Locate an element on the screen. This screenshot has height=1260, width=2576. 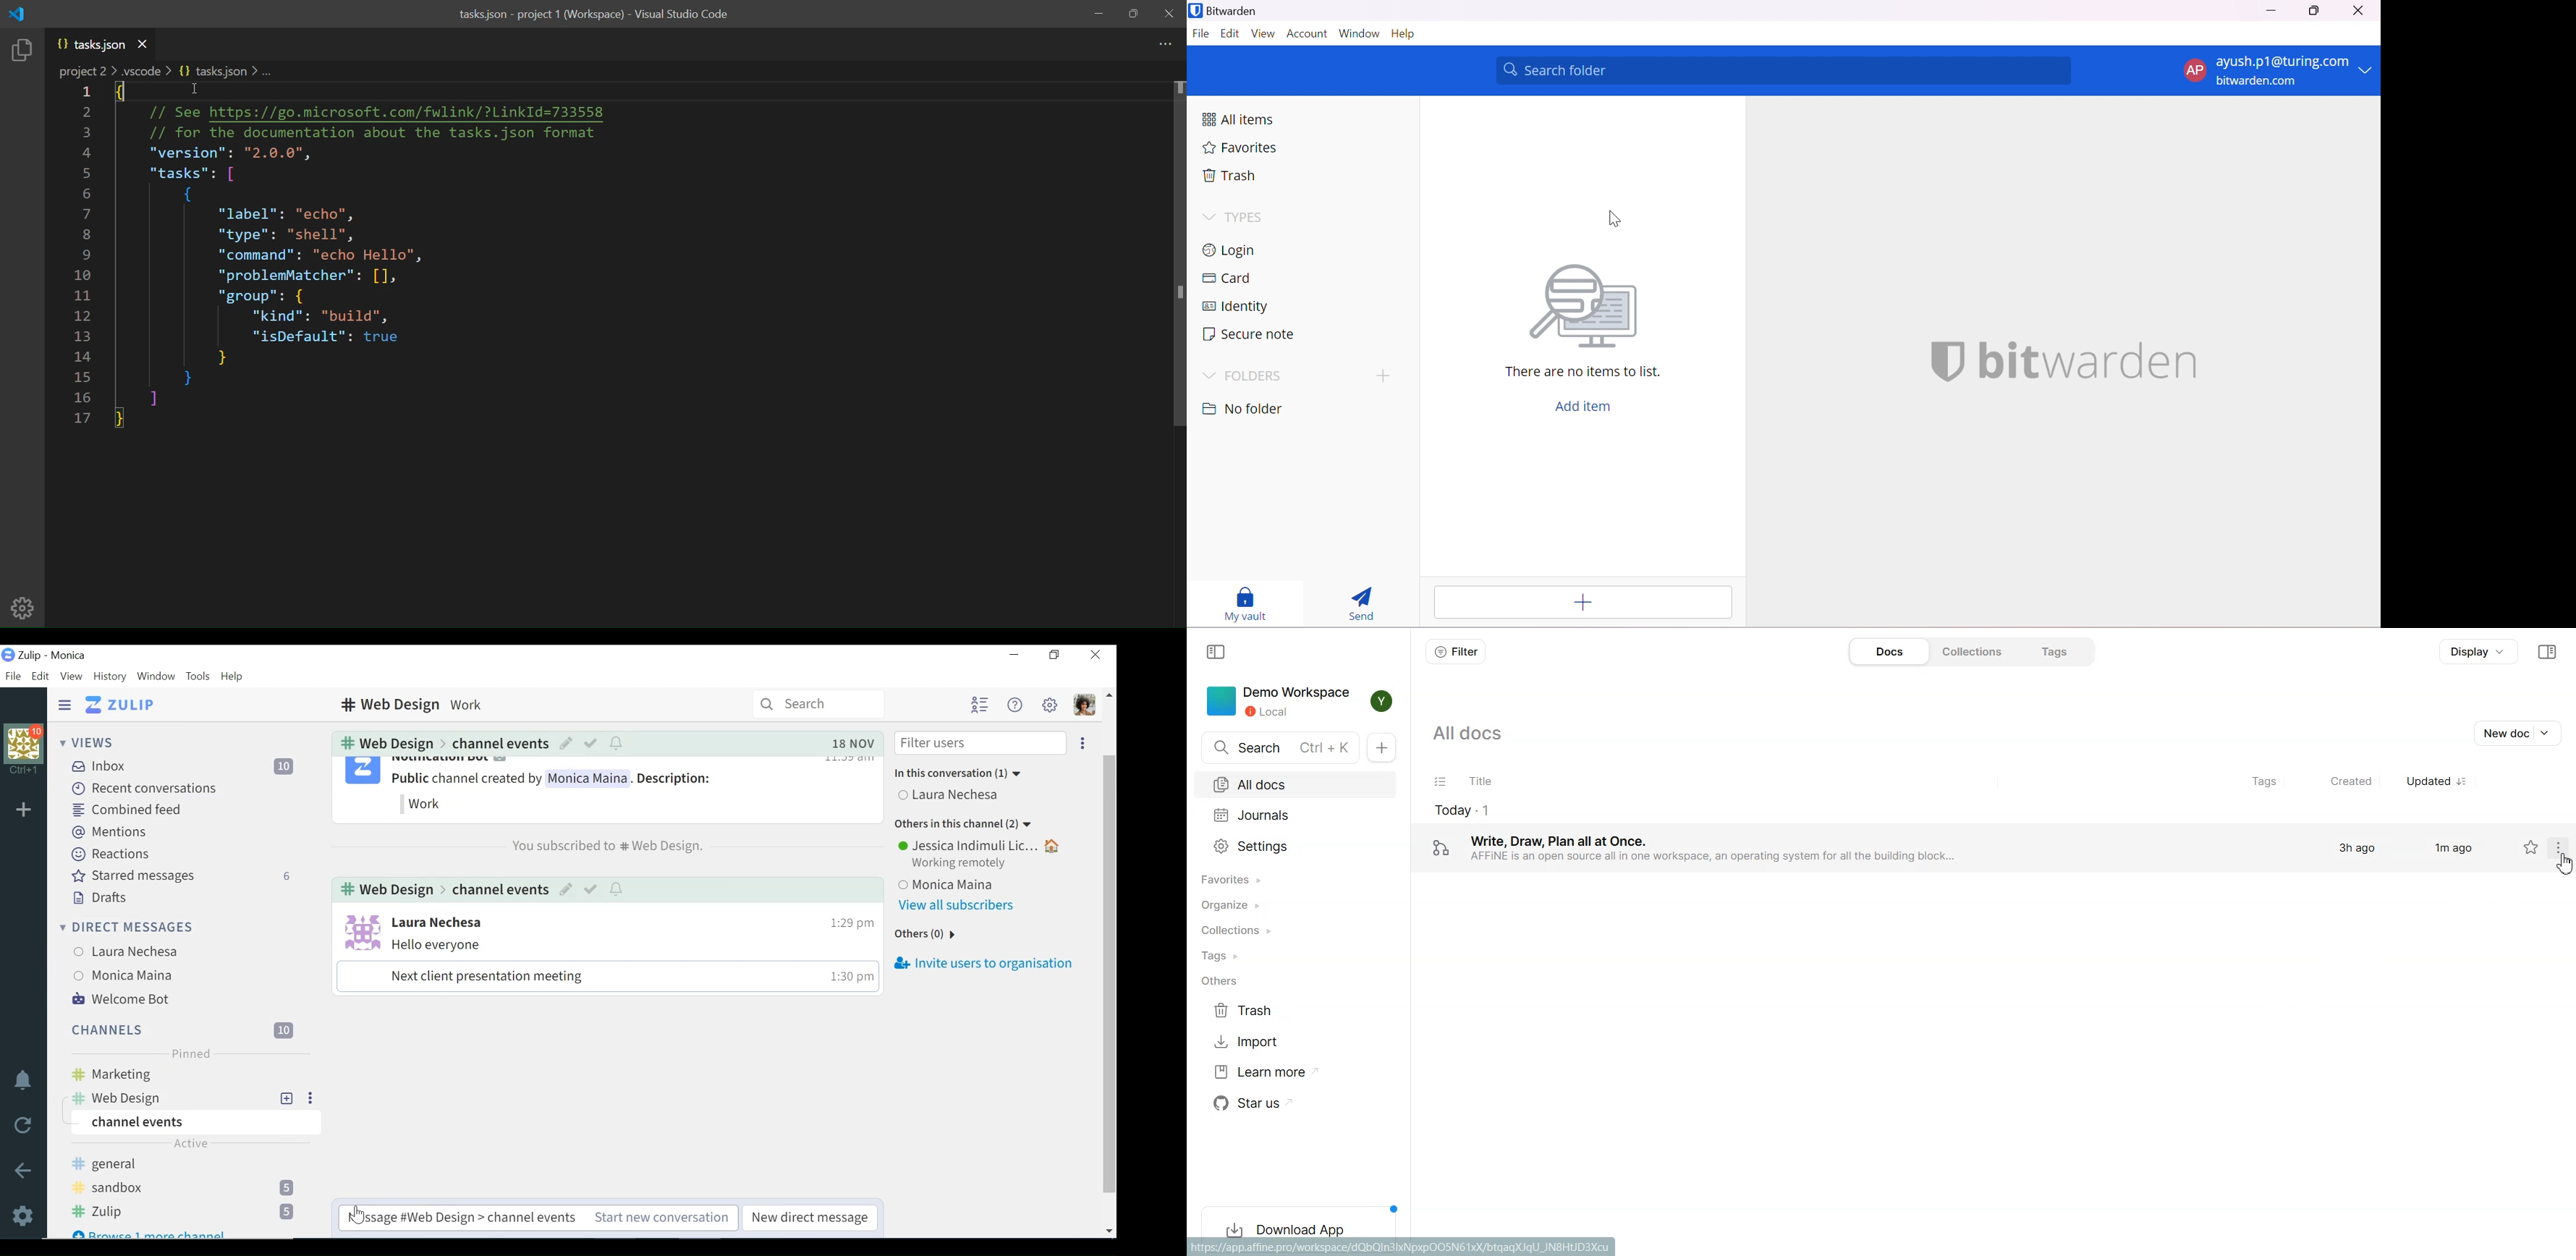
web design Channel is located at coordinates (169, 1098).